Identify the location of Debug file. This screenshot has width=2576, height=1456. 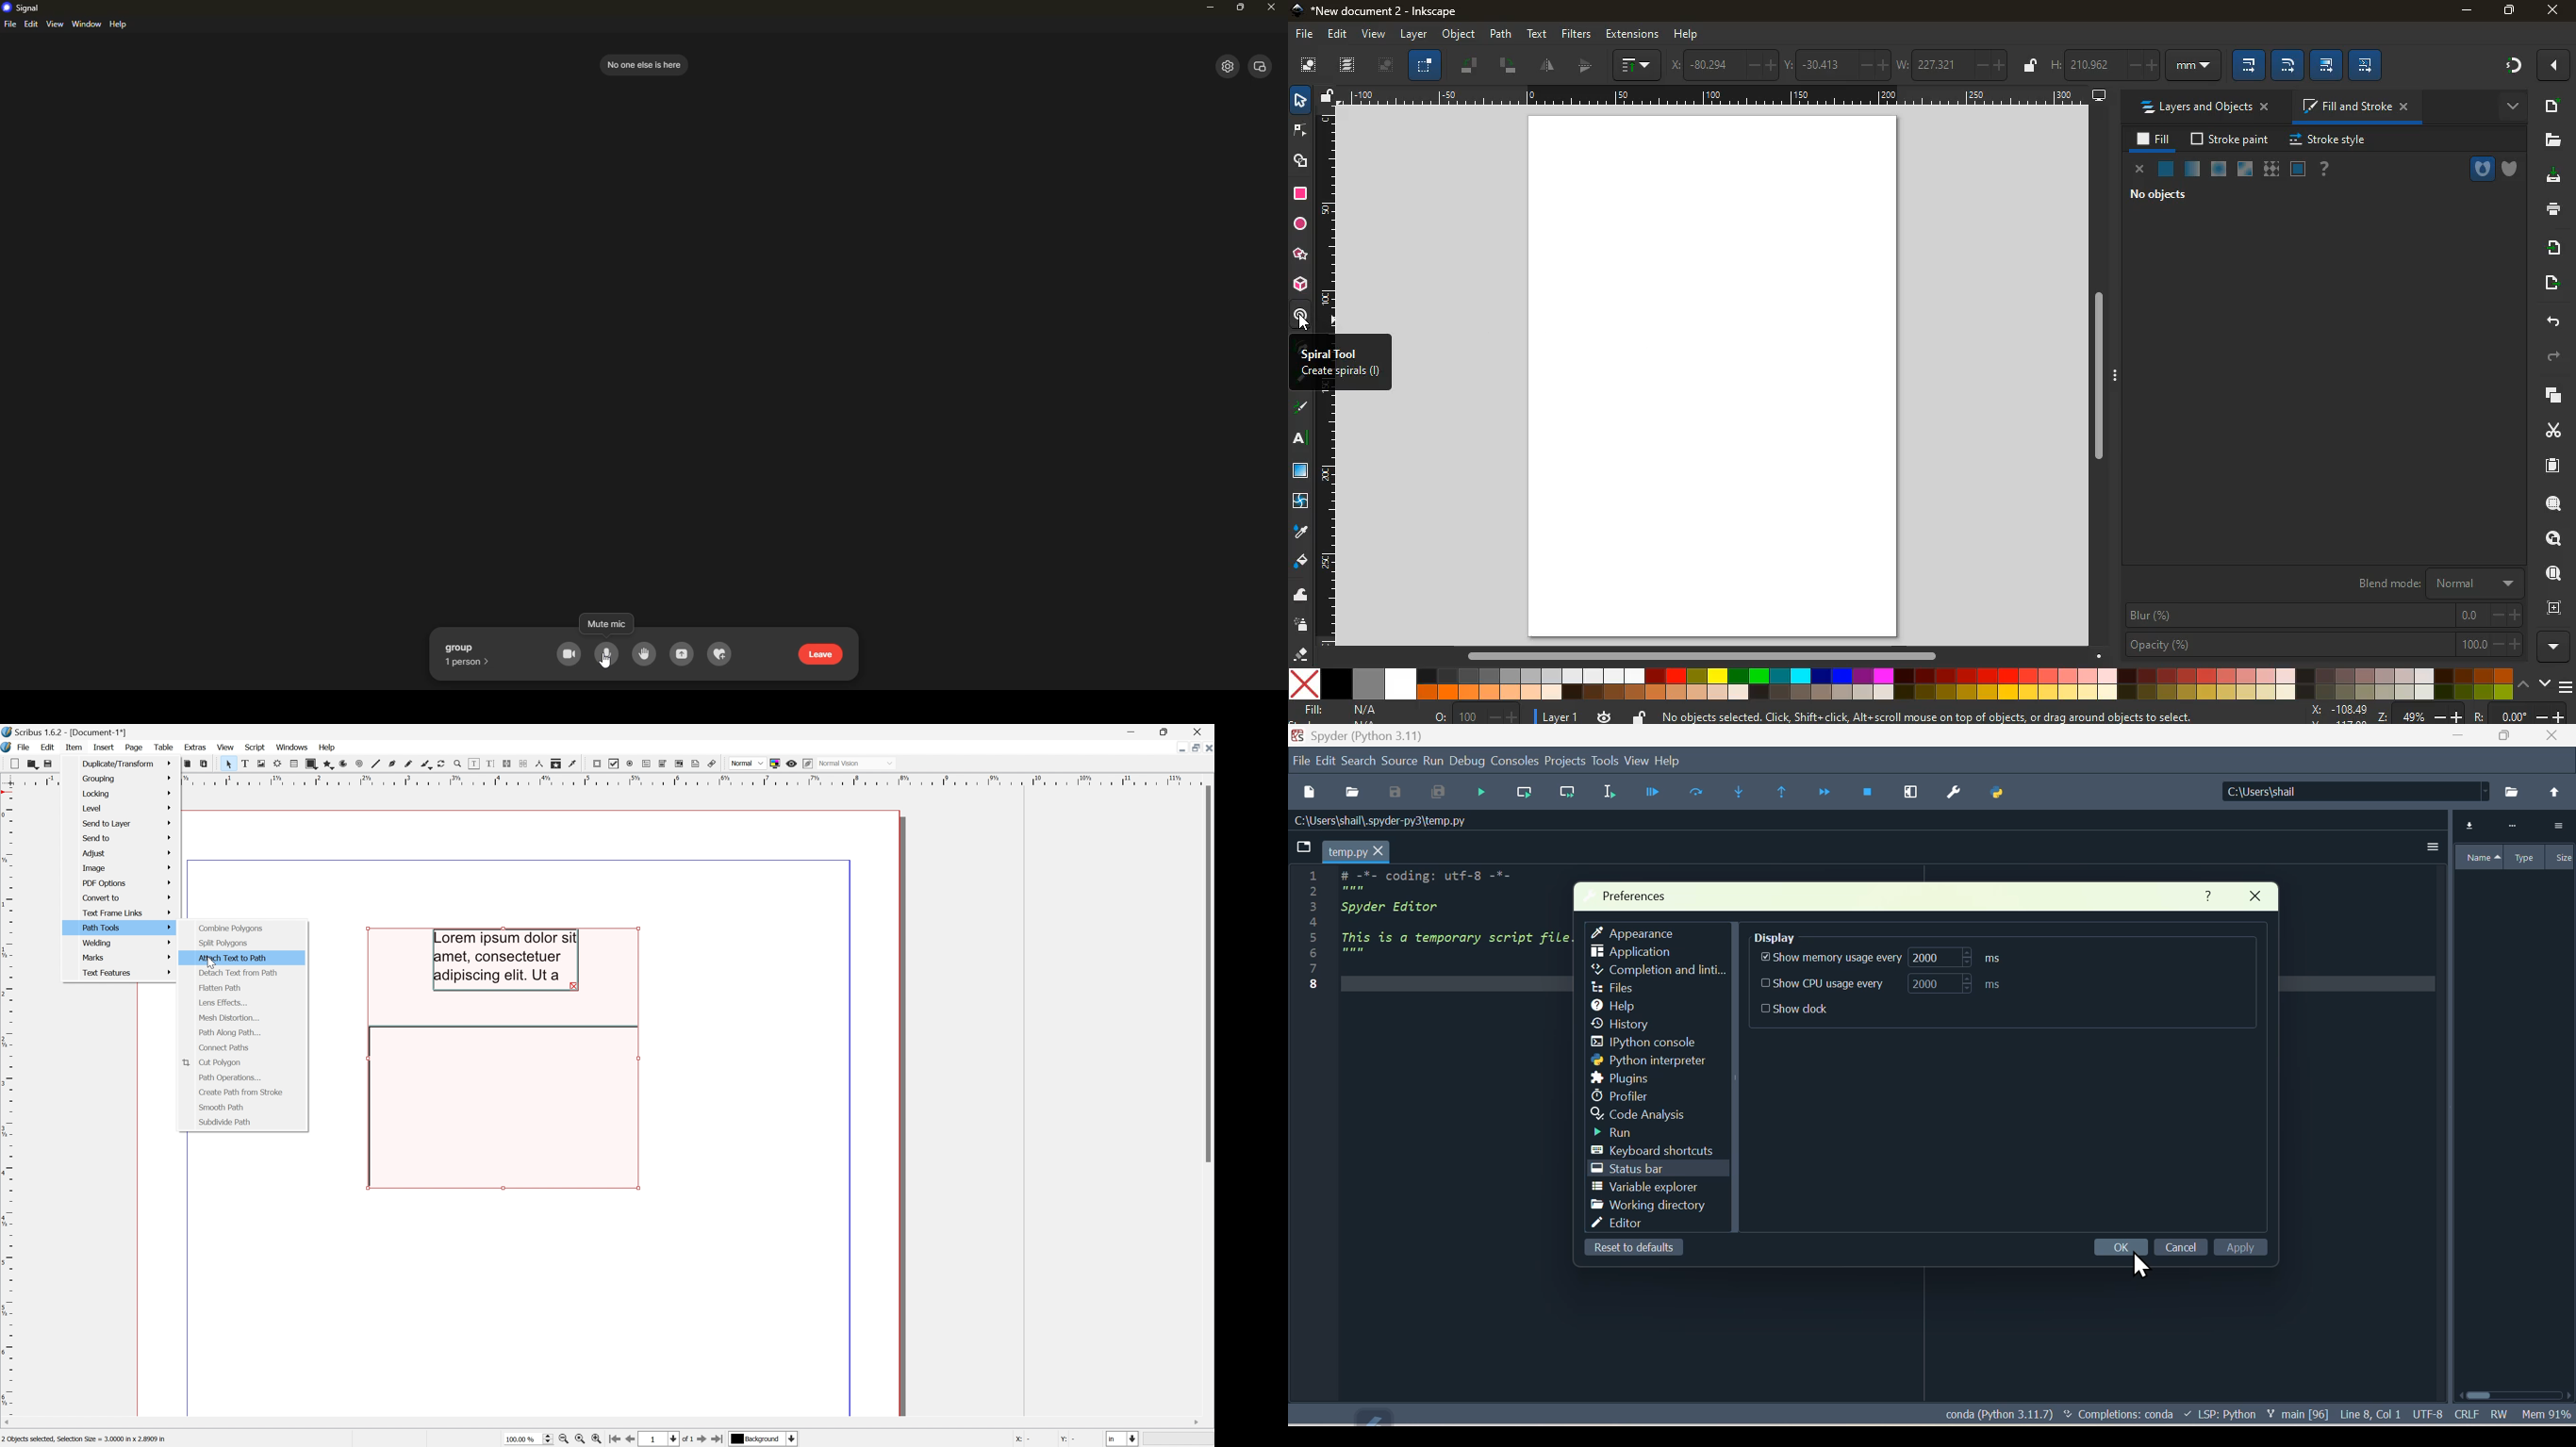
(1480, 792).